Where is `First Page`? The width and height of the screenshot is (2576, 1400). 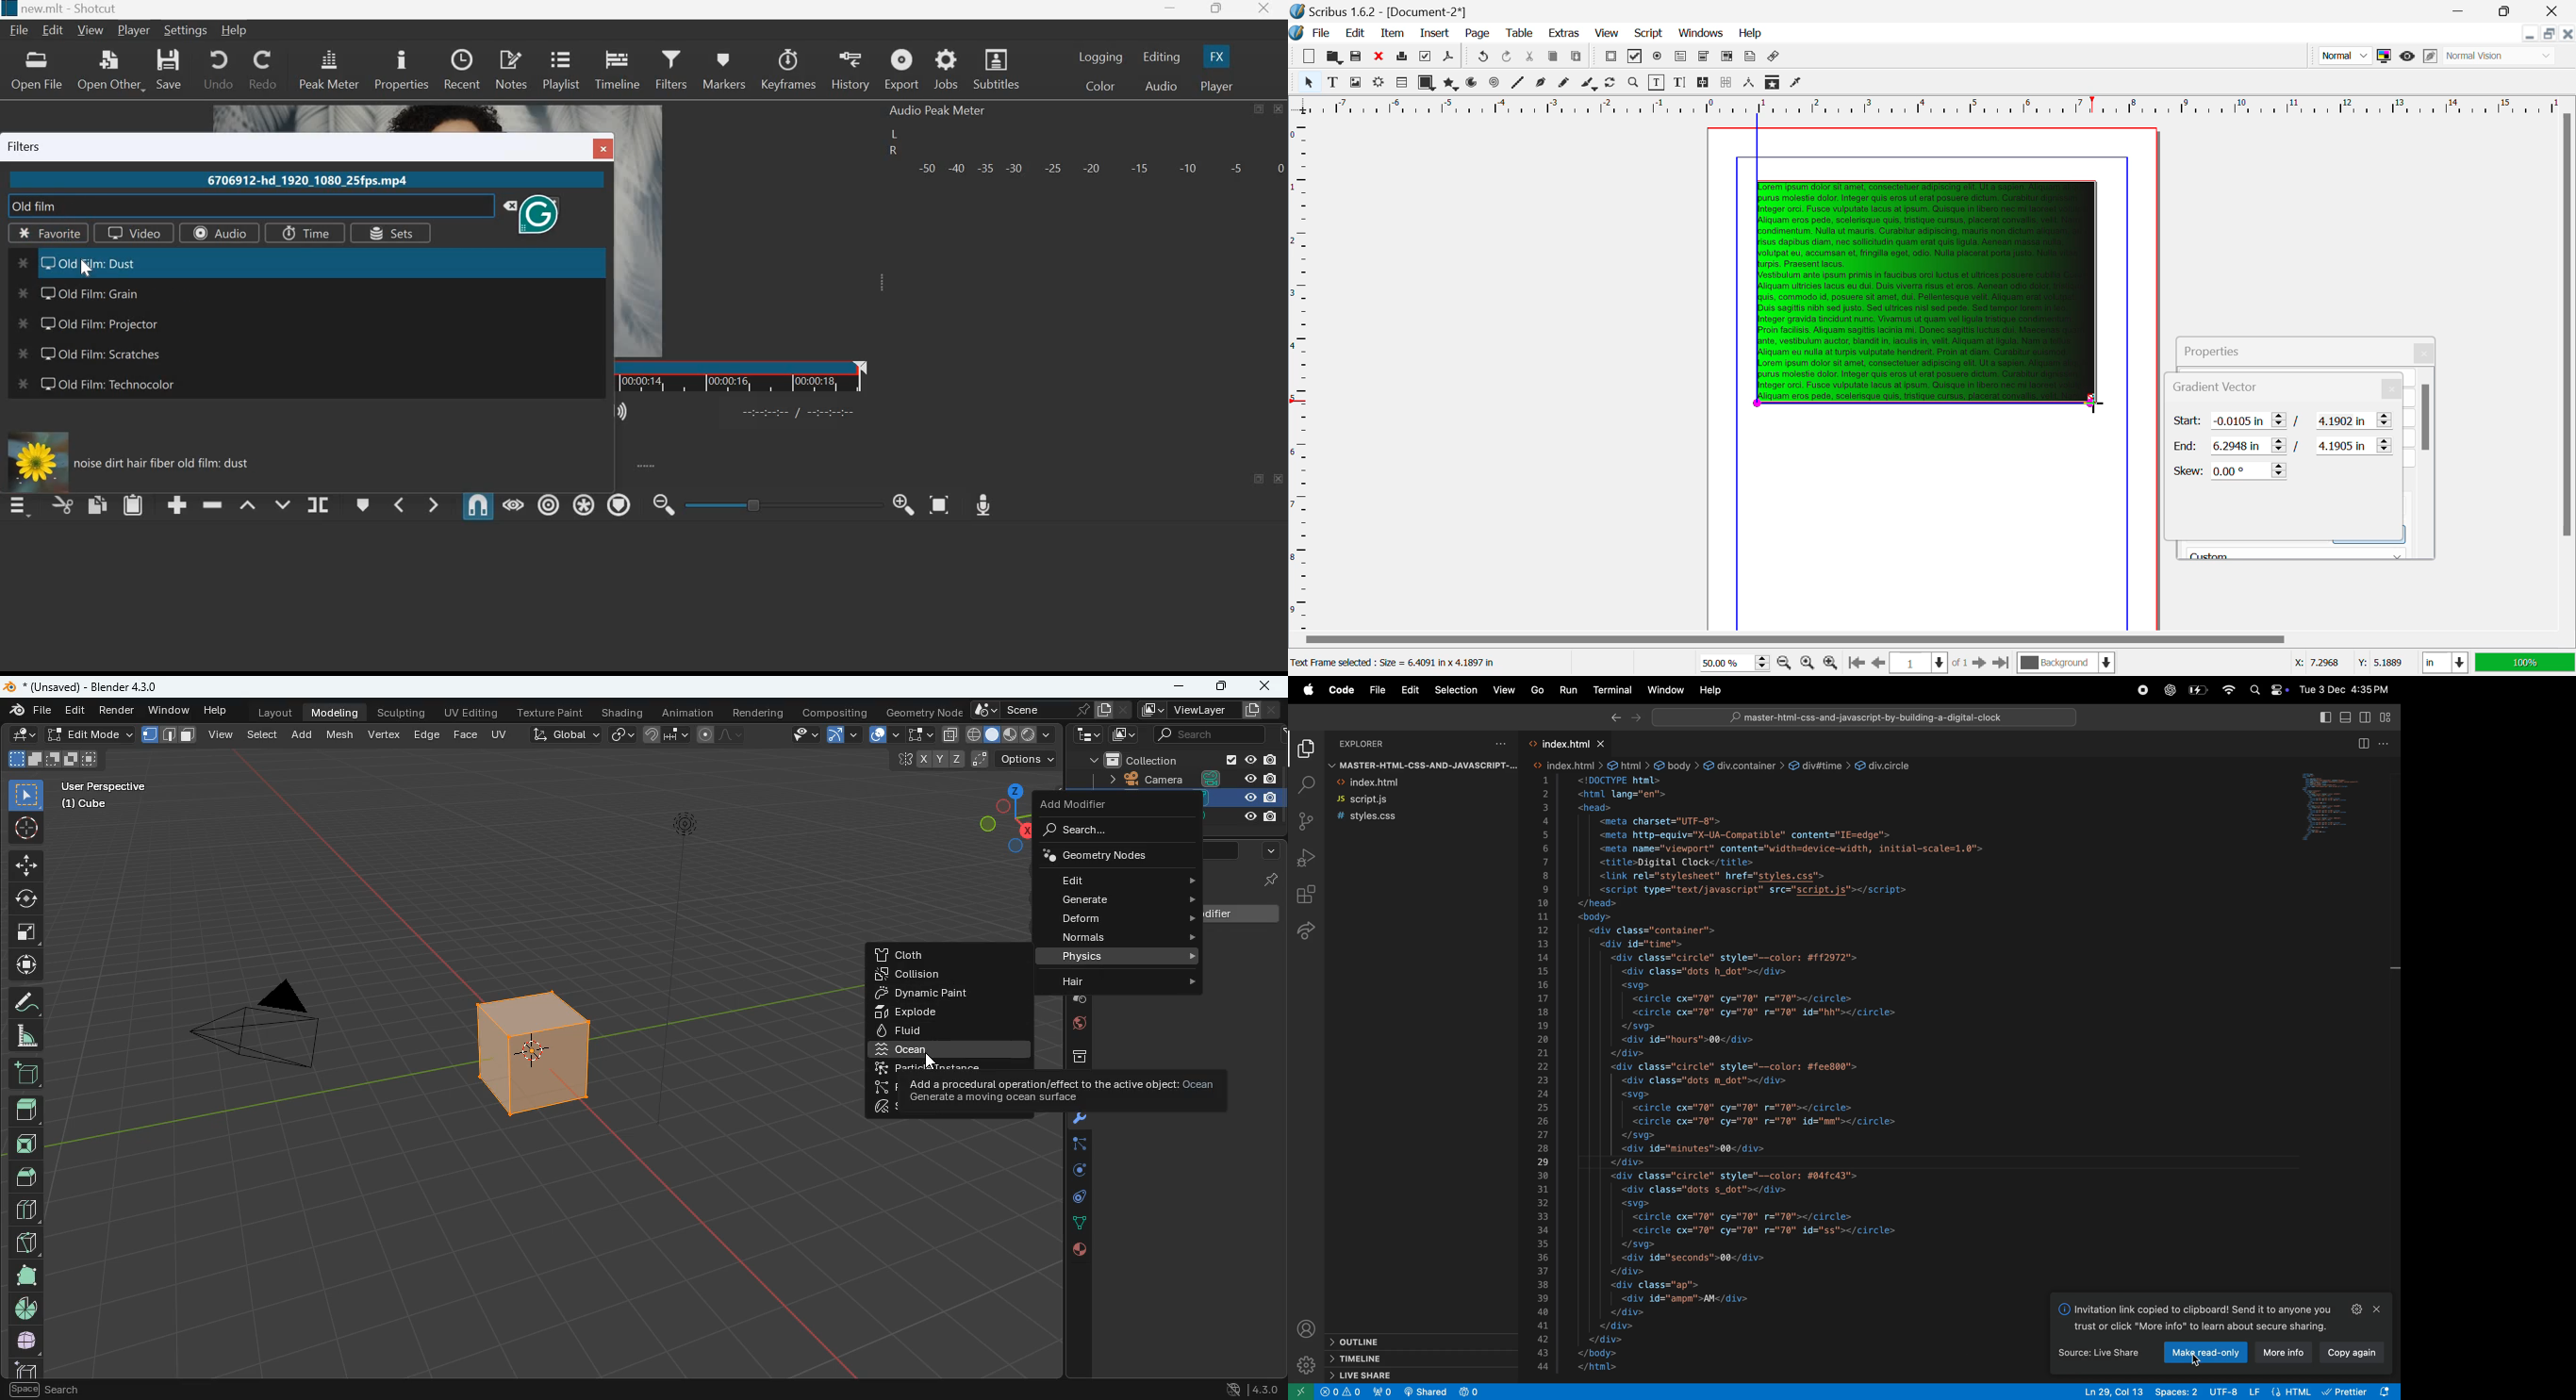 First Page is located at coordinates (1855, 664).